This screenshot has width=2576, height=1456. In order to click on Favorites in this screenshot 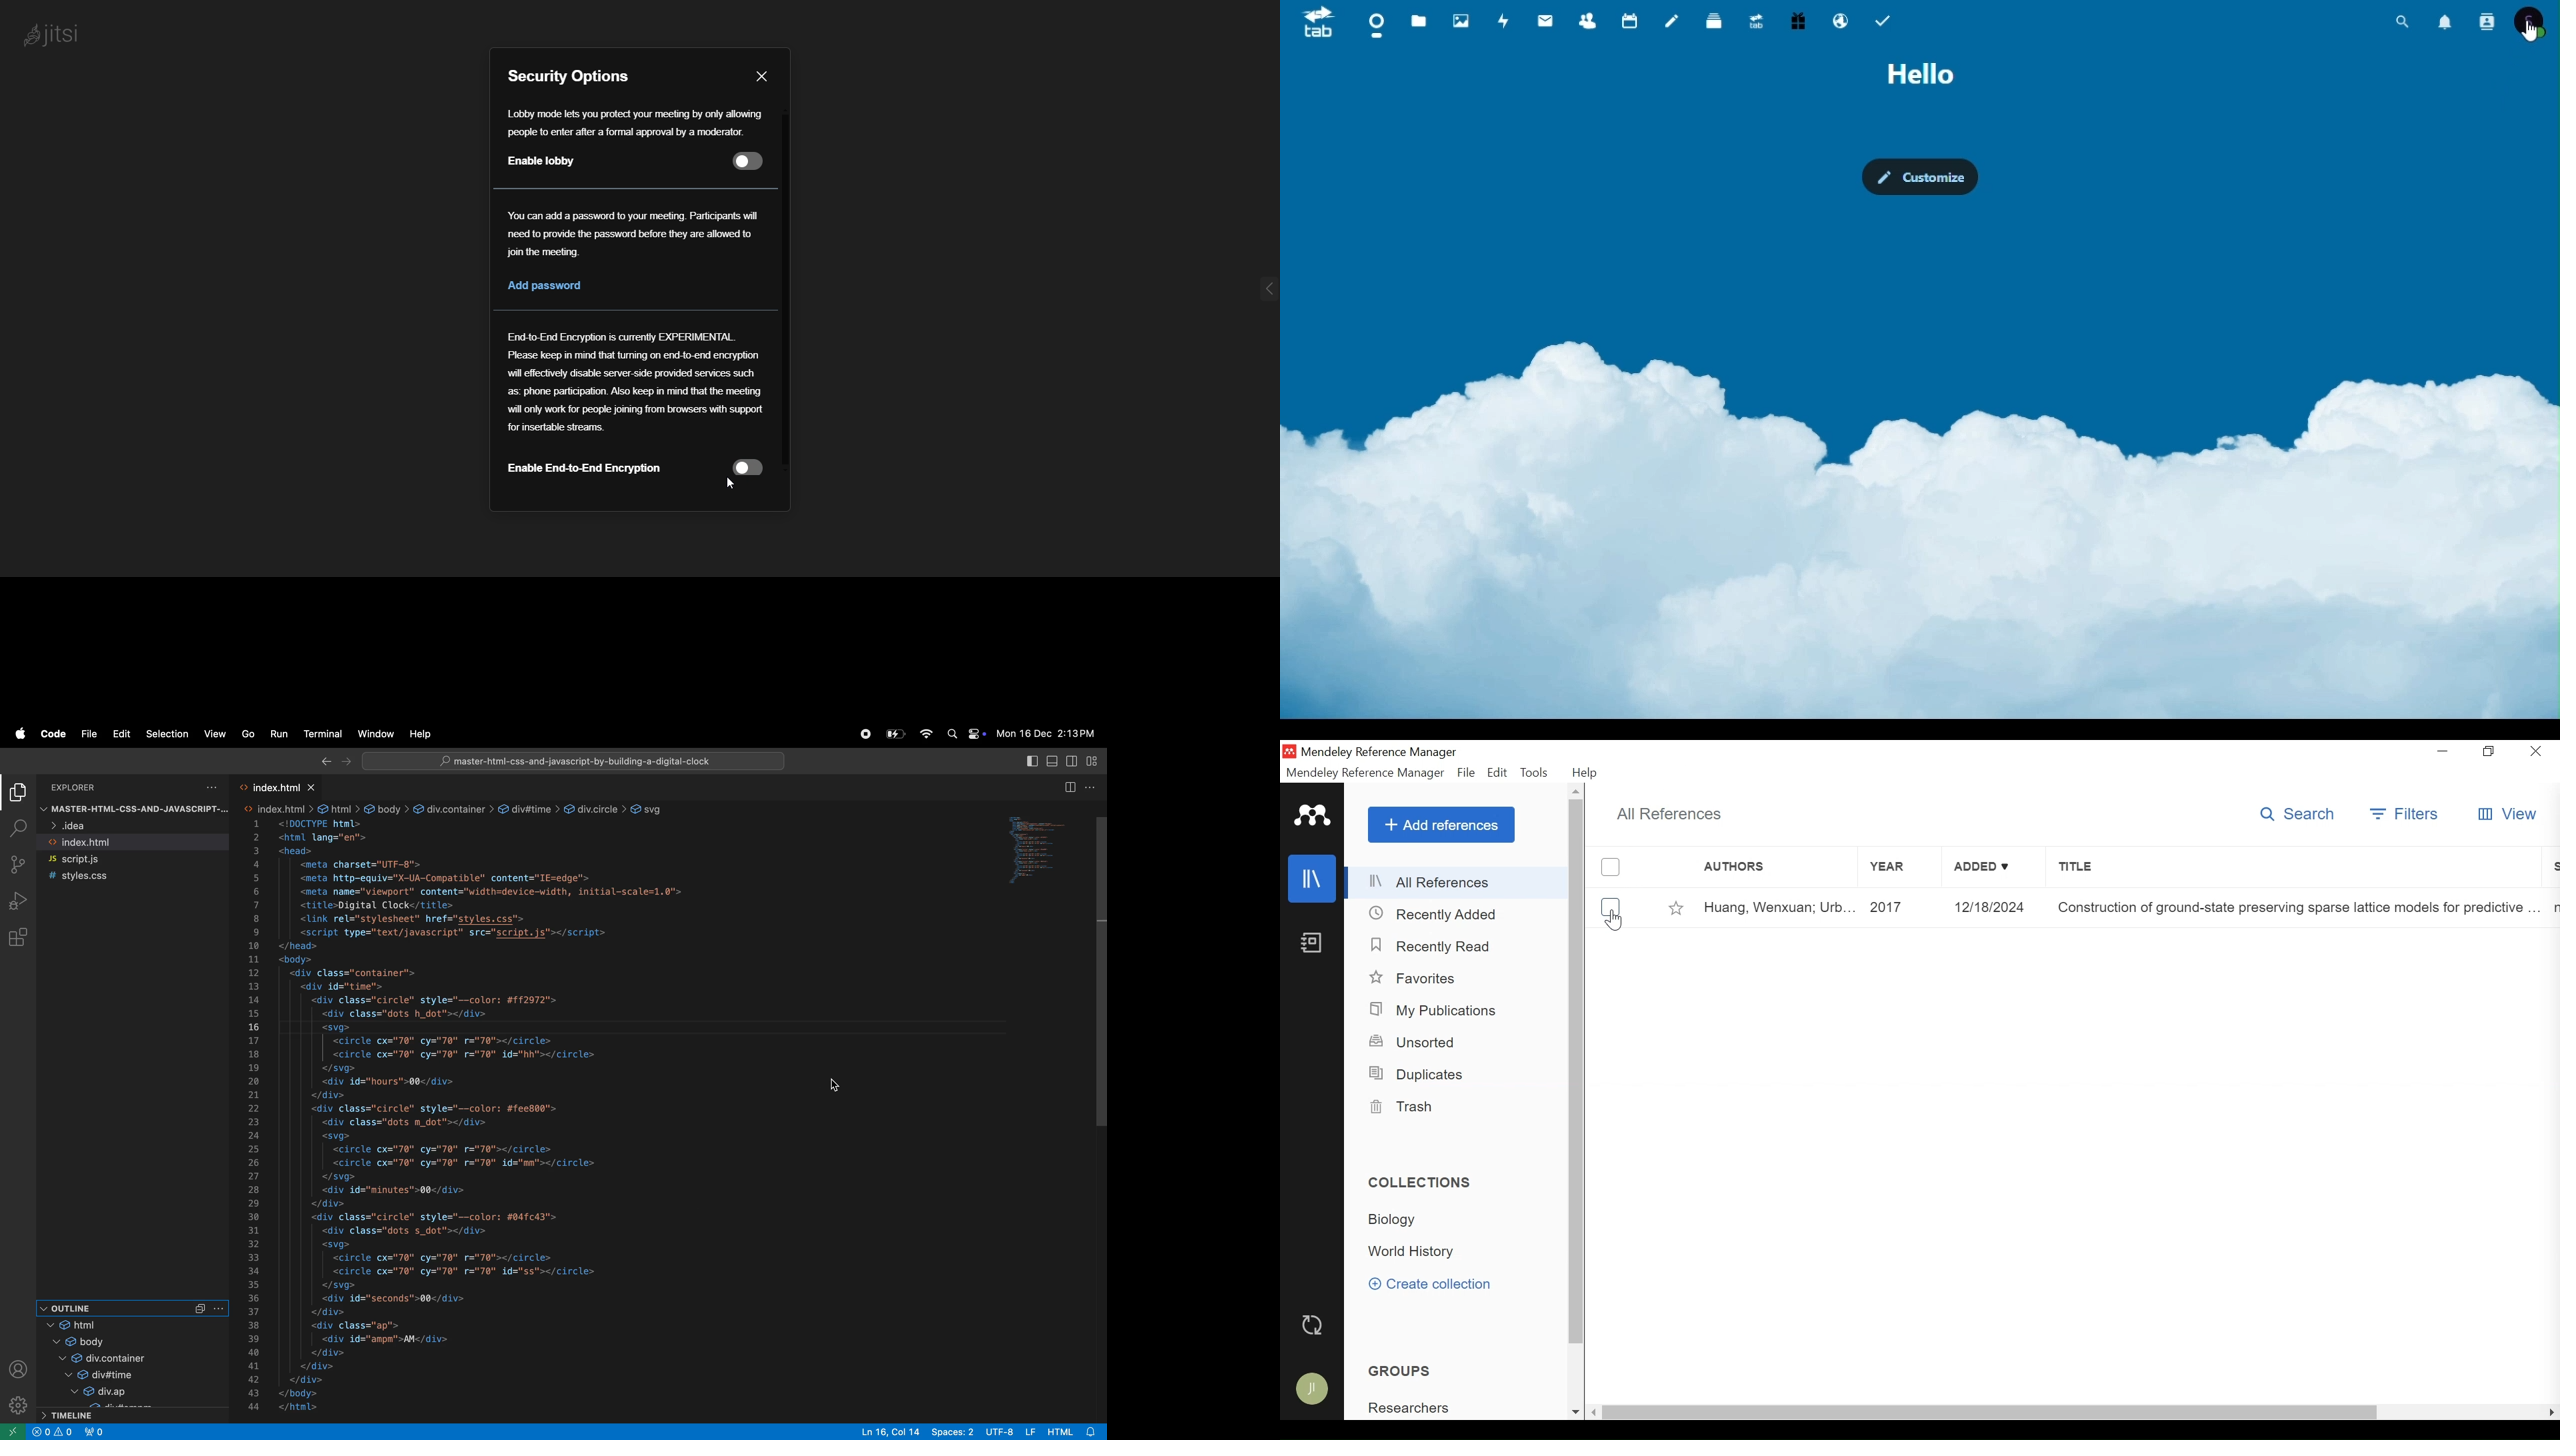, I will do `click(1417, 977)`.